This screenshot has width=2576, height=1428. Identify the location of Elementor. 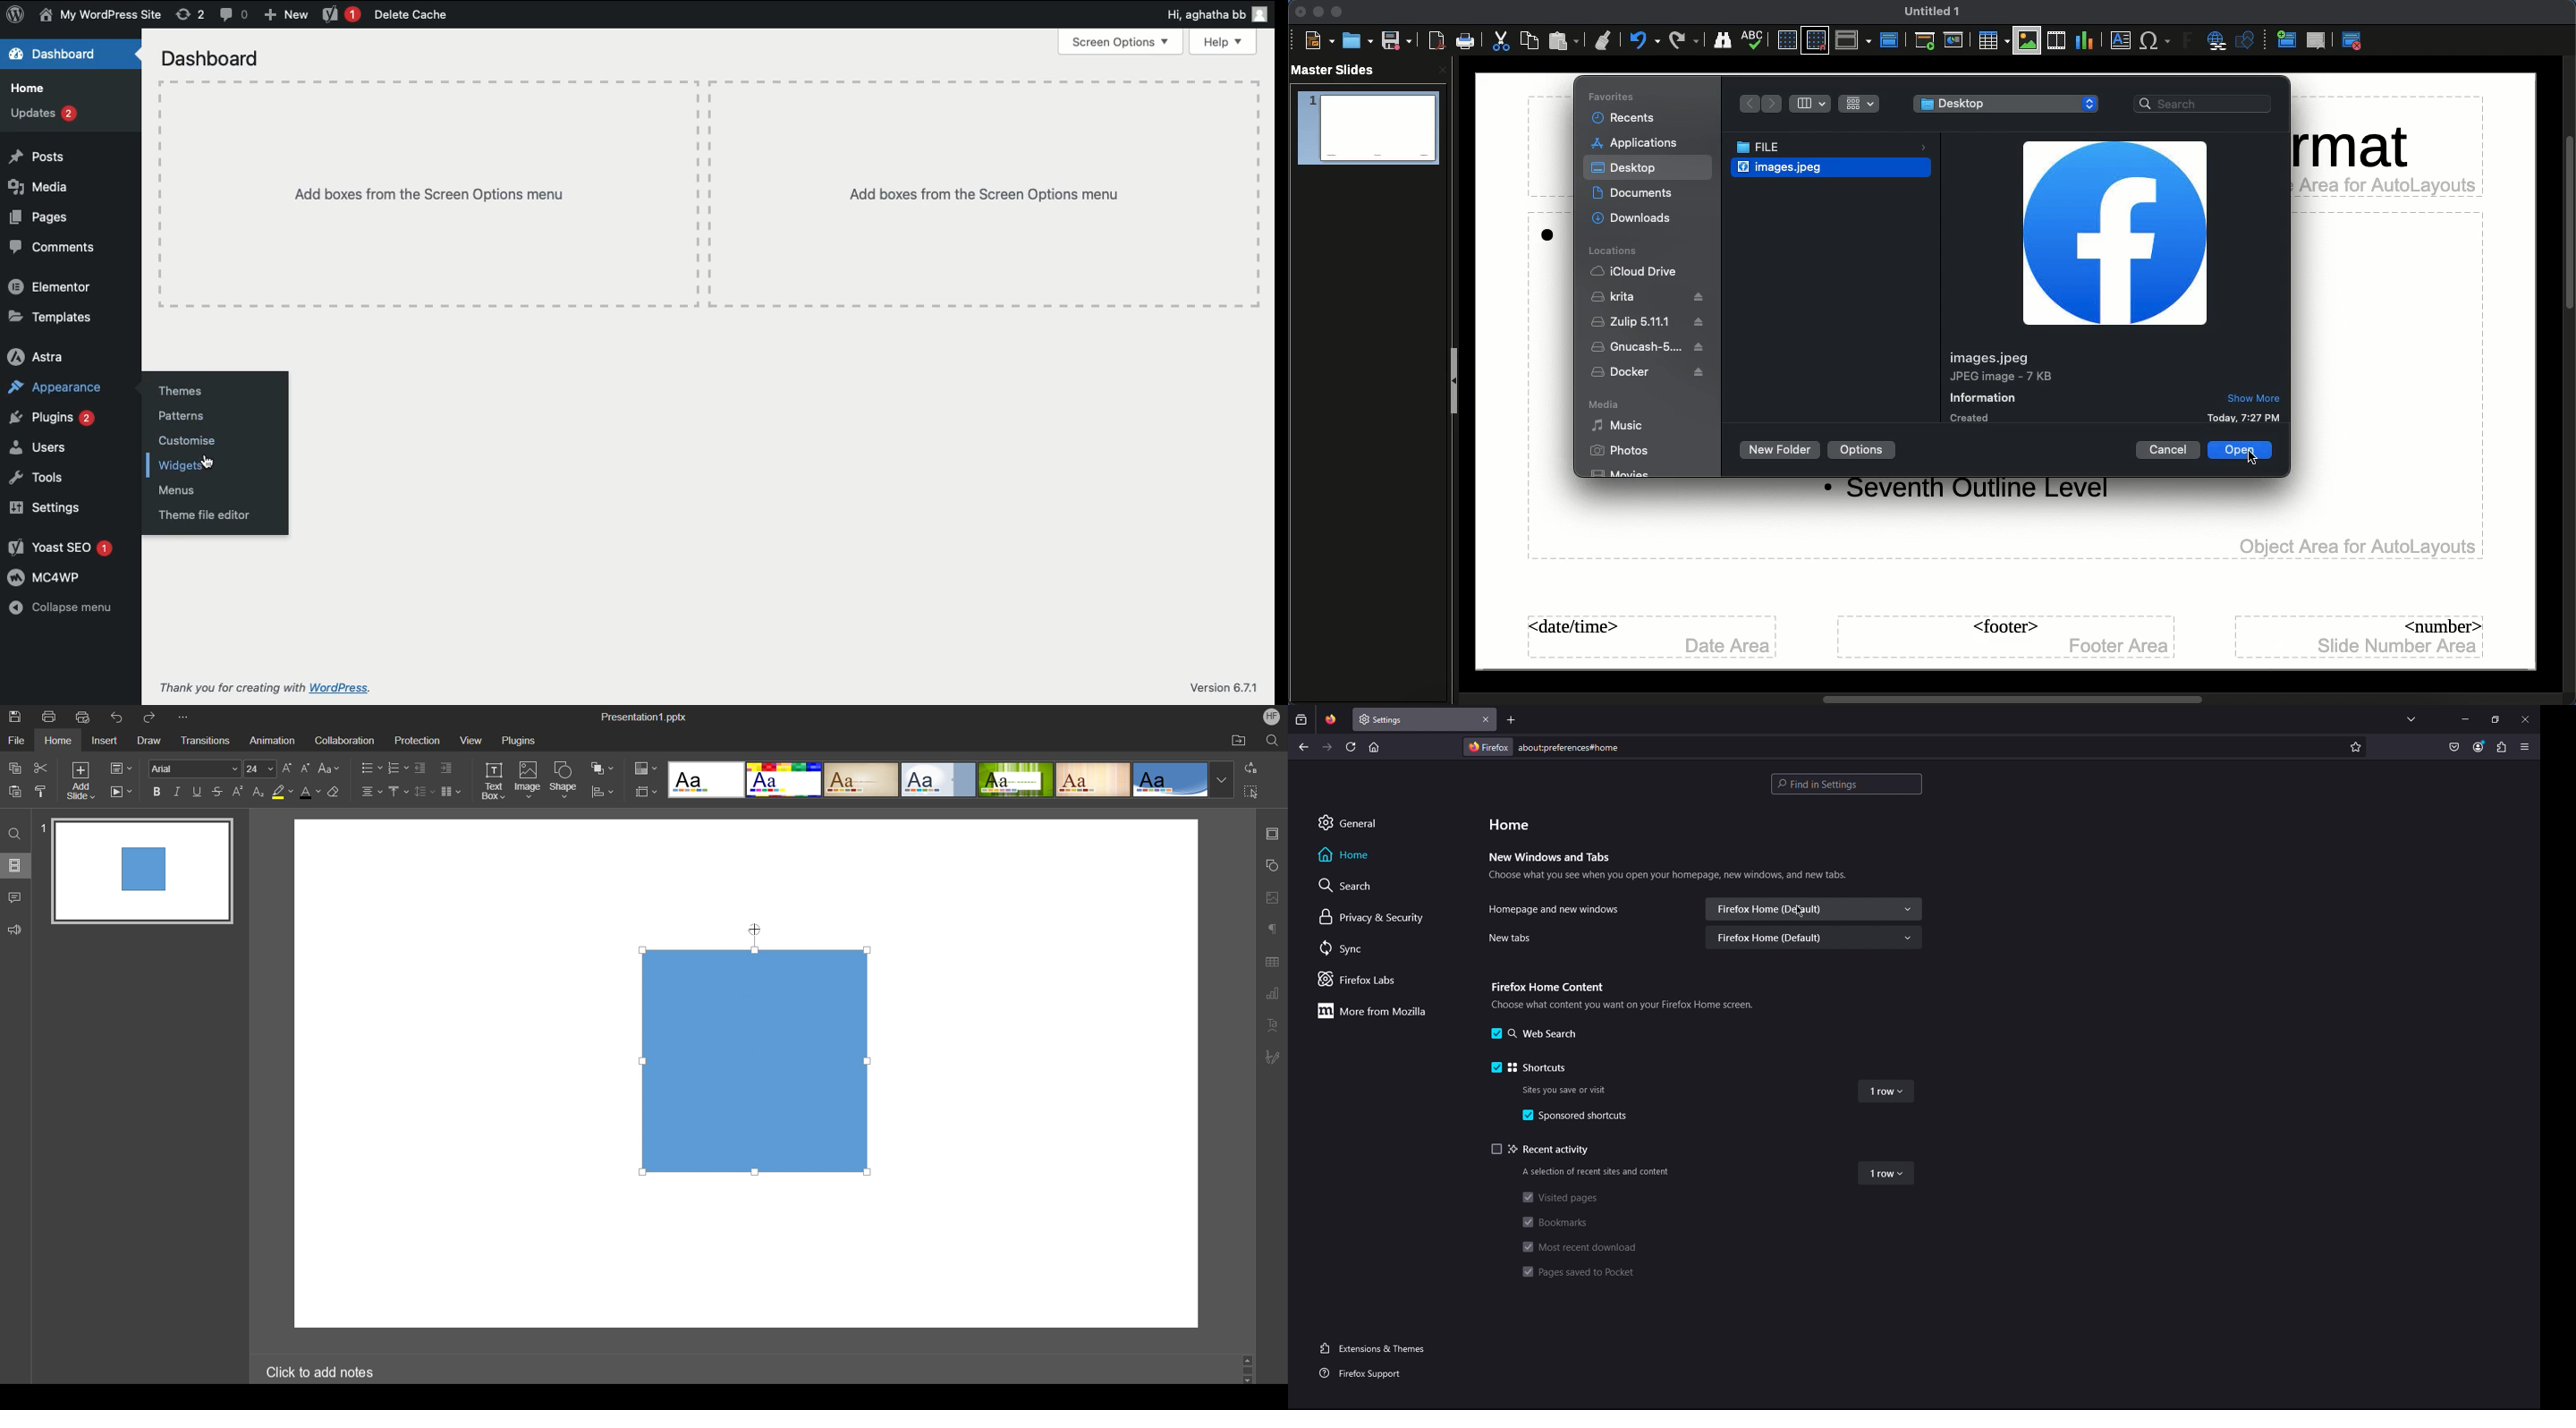
(52, 284).